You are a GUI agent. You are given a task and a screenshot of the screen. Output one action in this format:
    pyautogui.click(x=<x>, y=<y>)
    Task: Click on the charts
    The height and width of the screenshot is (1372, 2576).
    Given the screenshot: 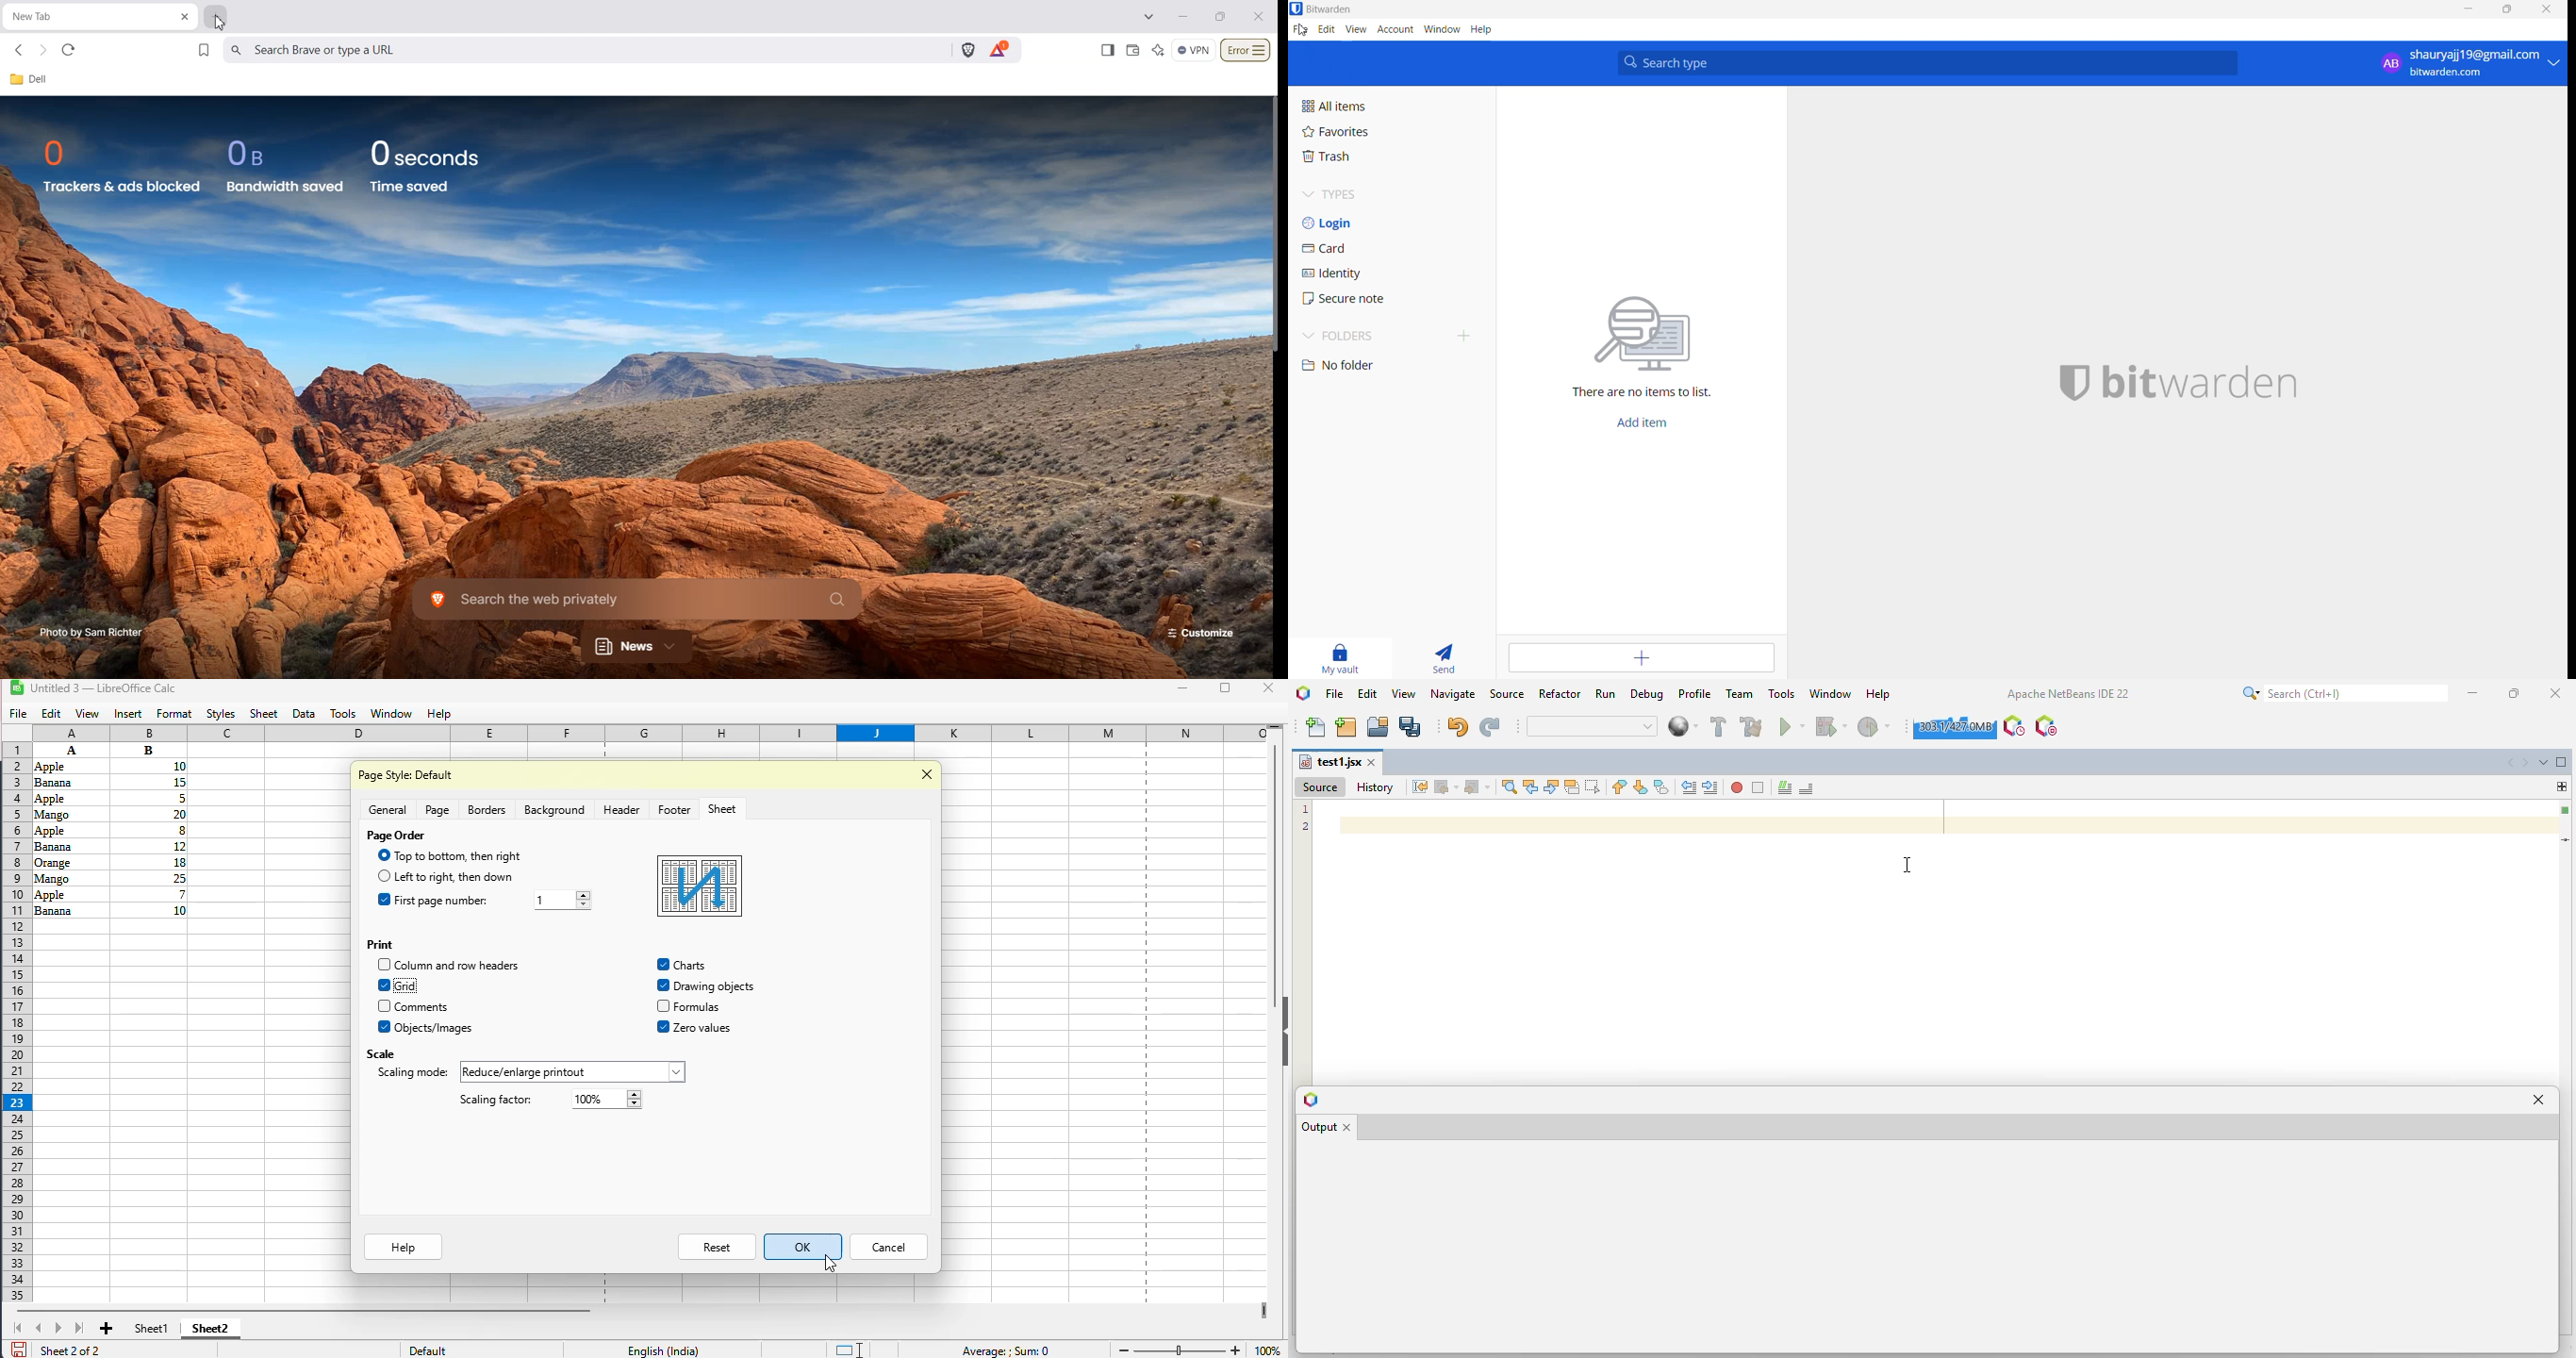 What is the action you would take?
    pyautogui.click(x=664, y=964)
    